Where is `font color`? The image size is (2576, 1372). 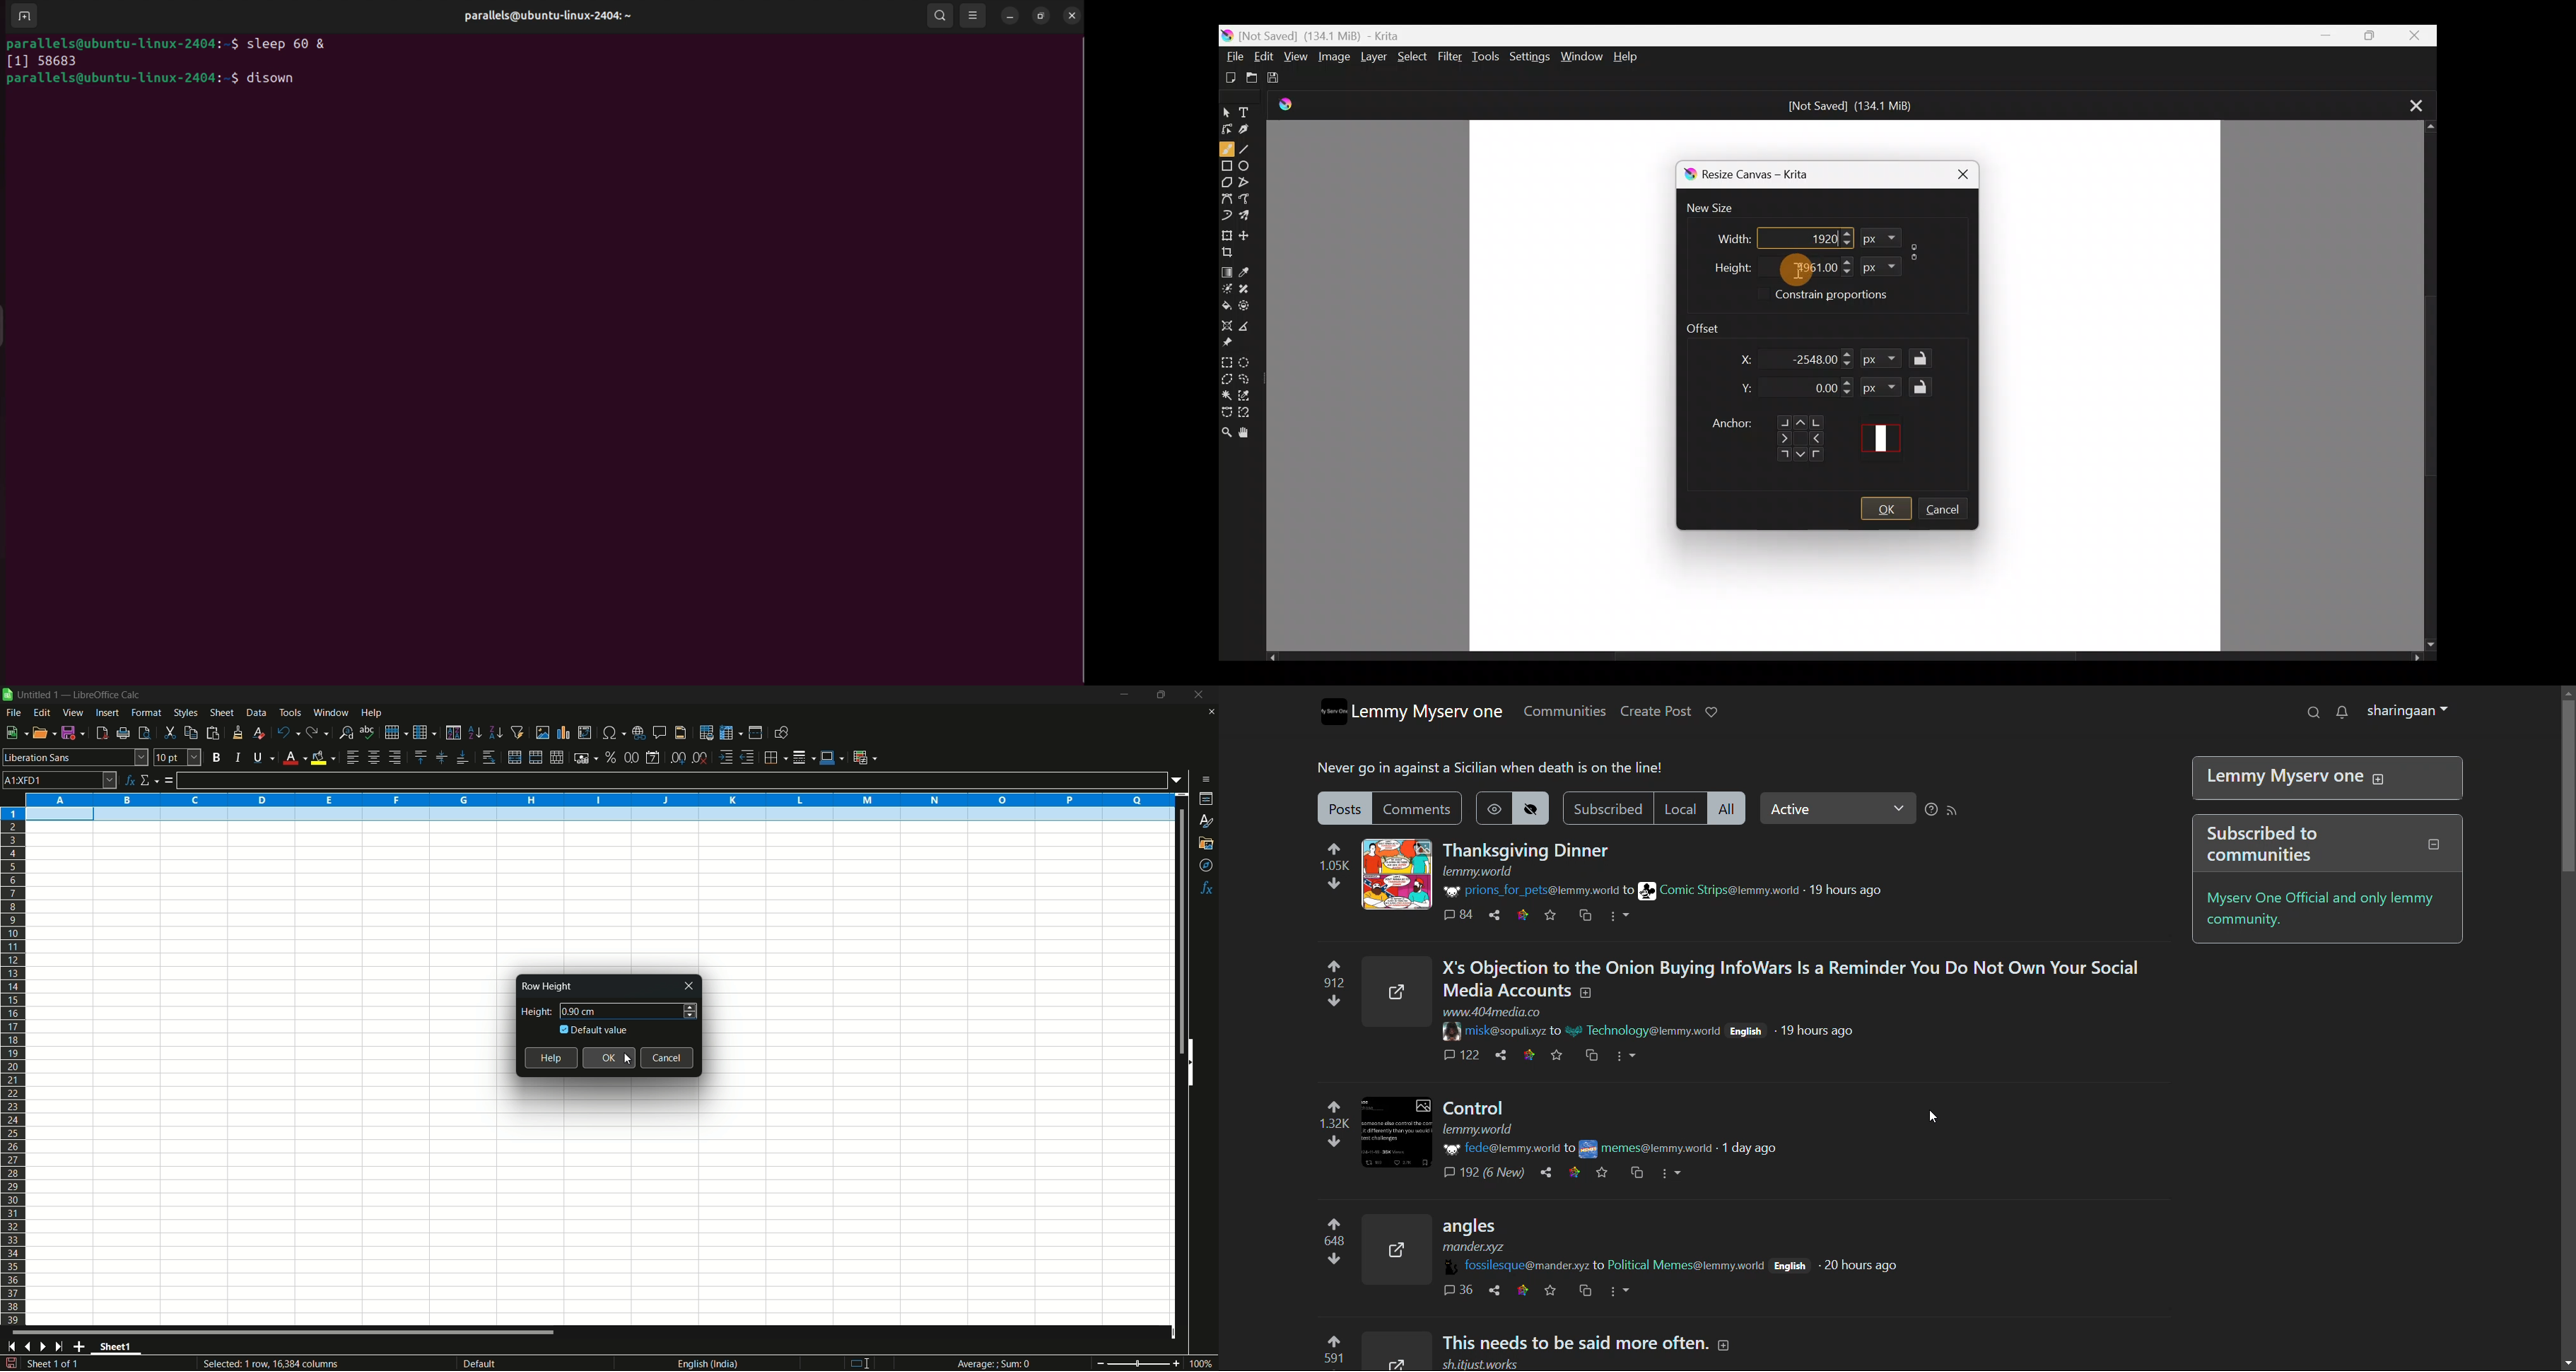
font color is located at coordinates (293, 758).